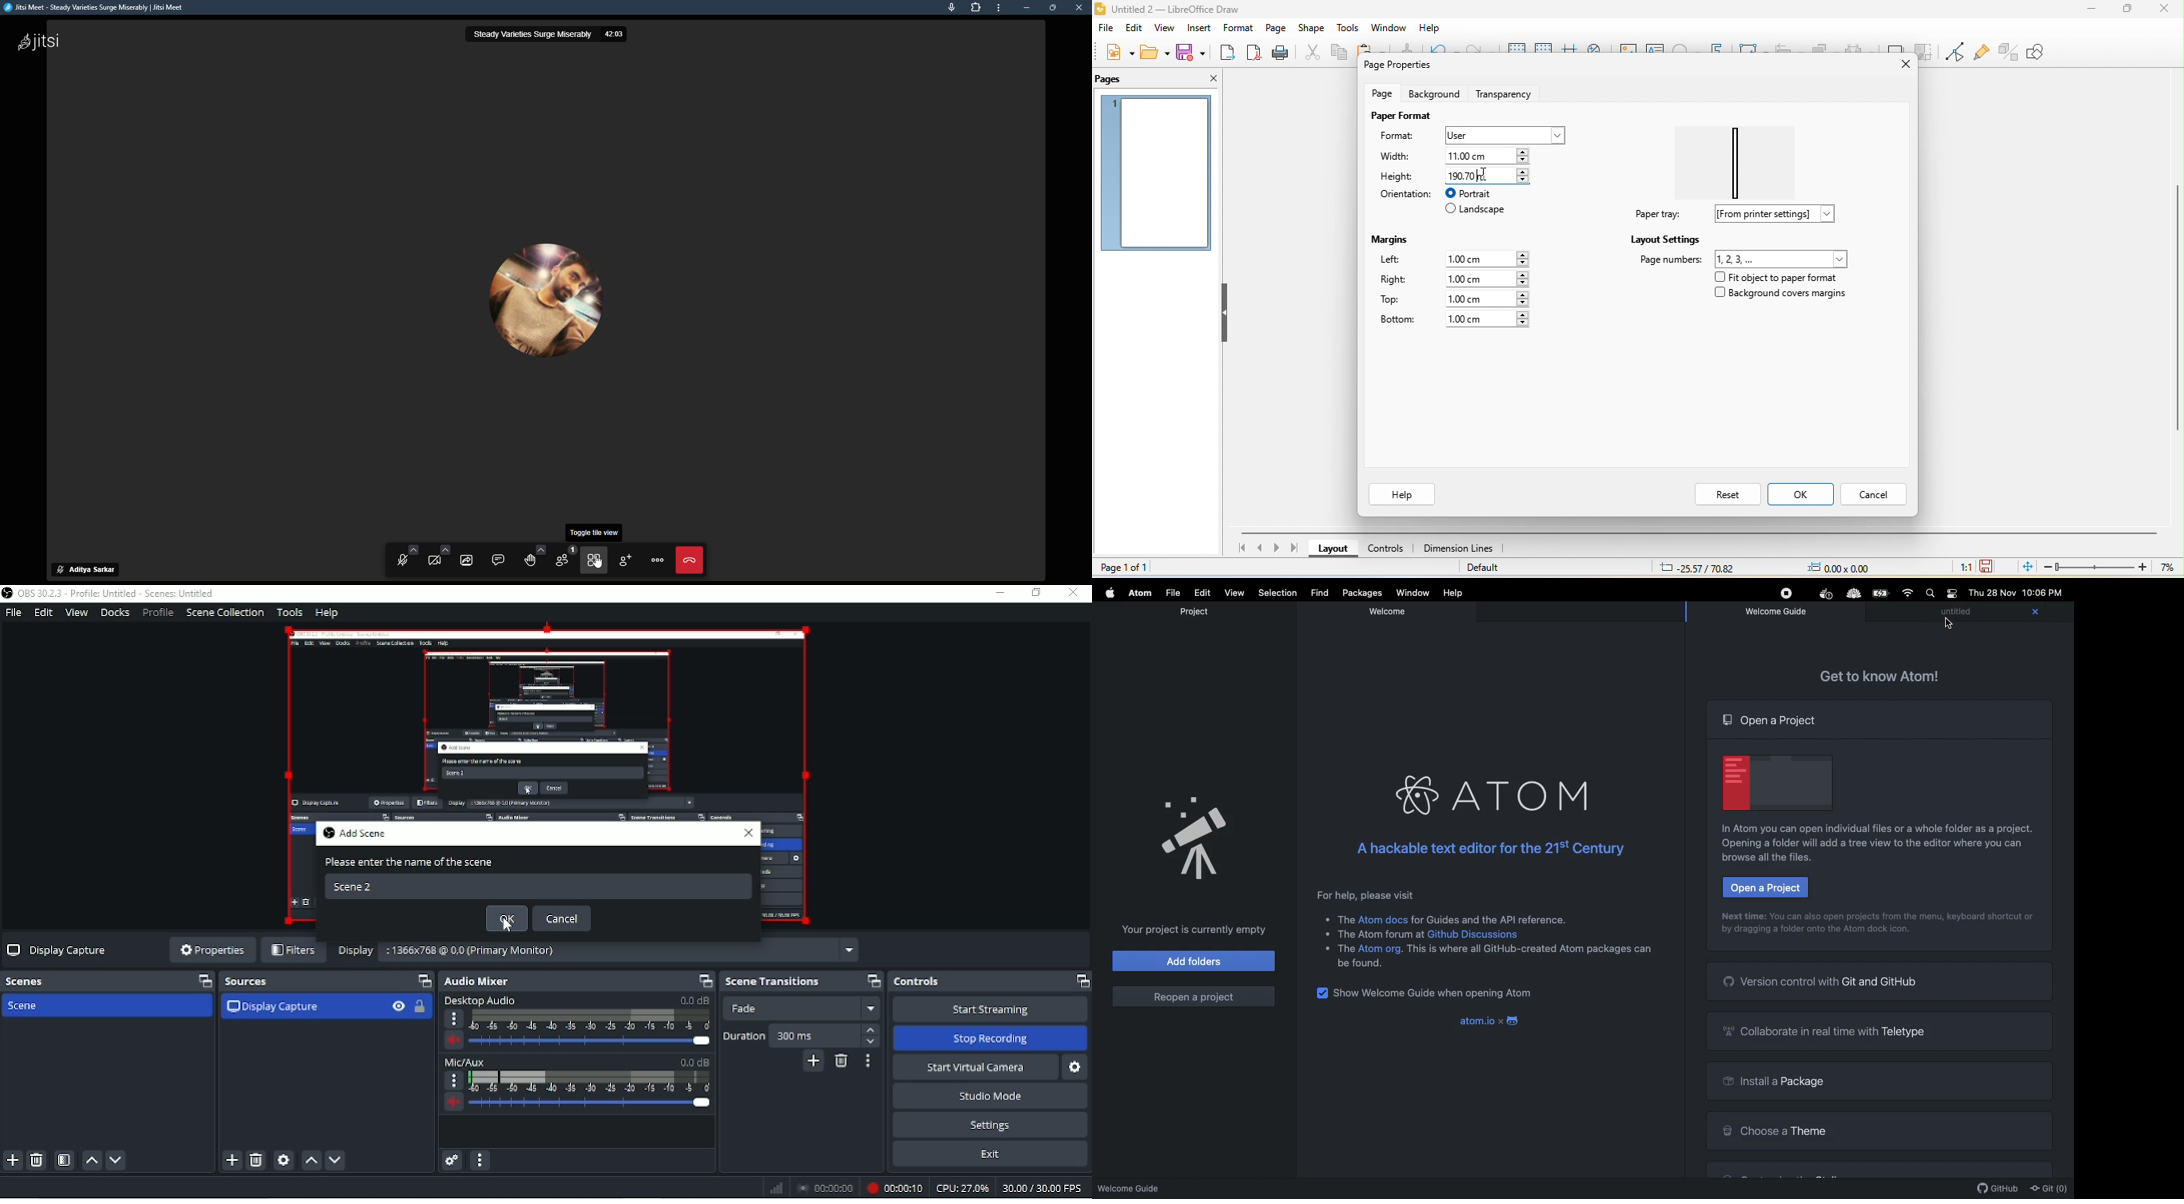  I want to click on Move scene up, so click(92, 1161).